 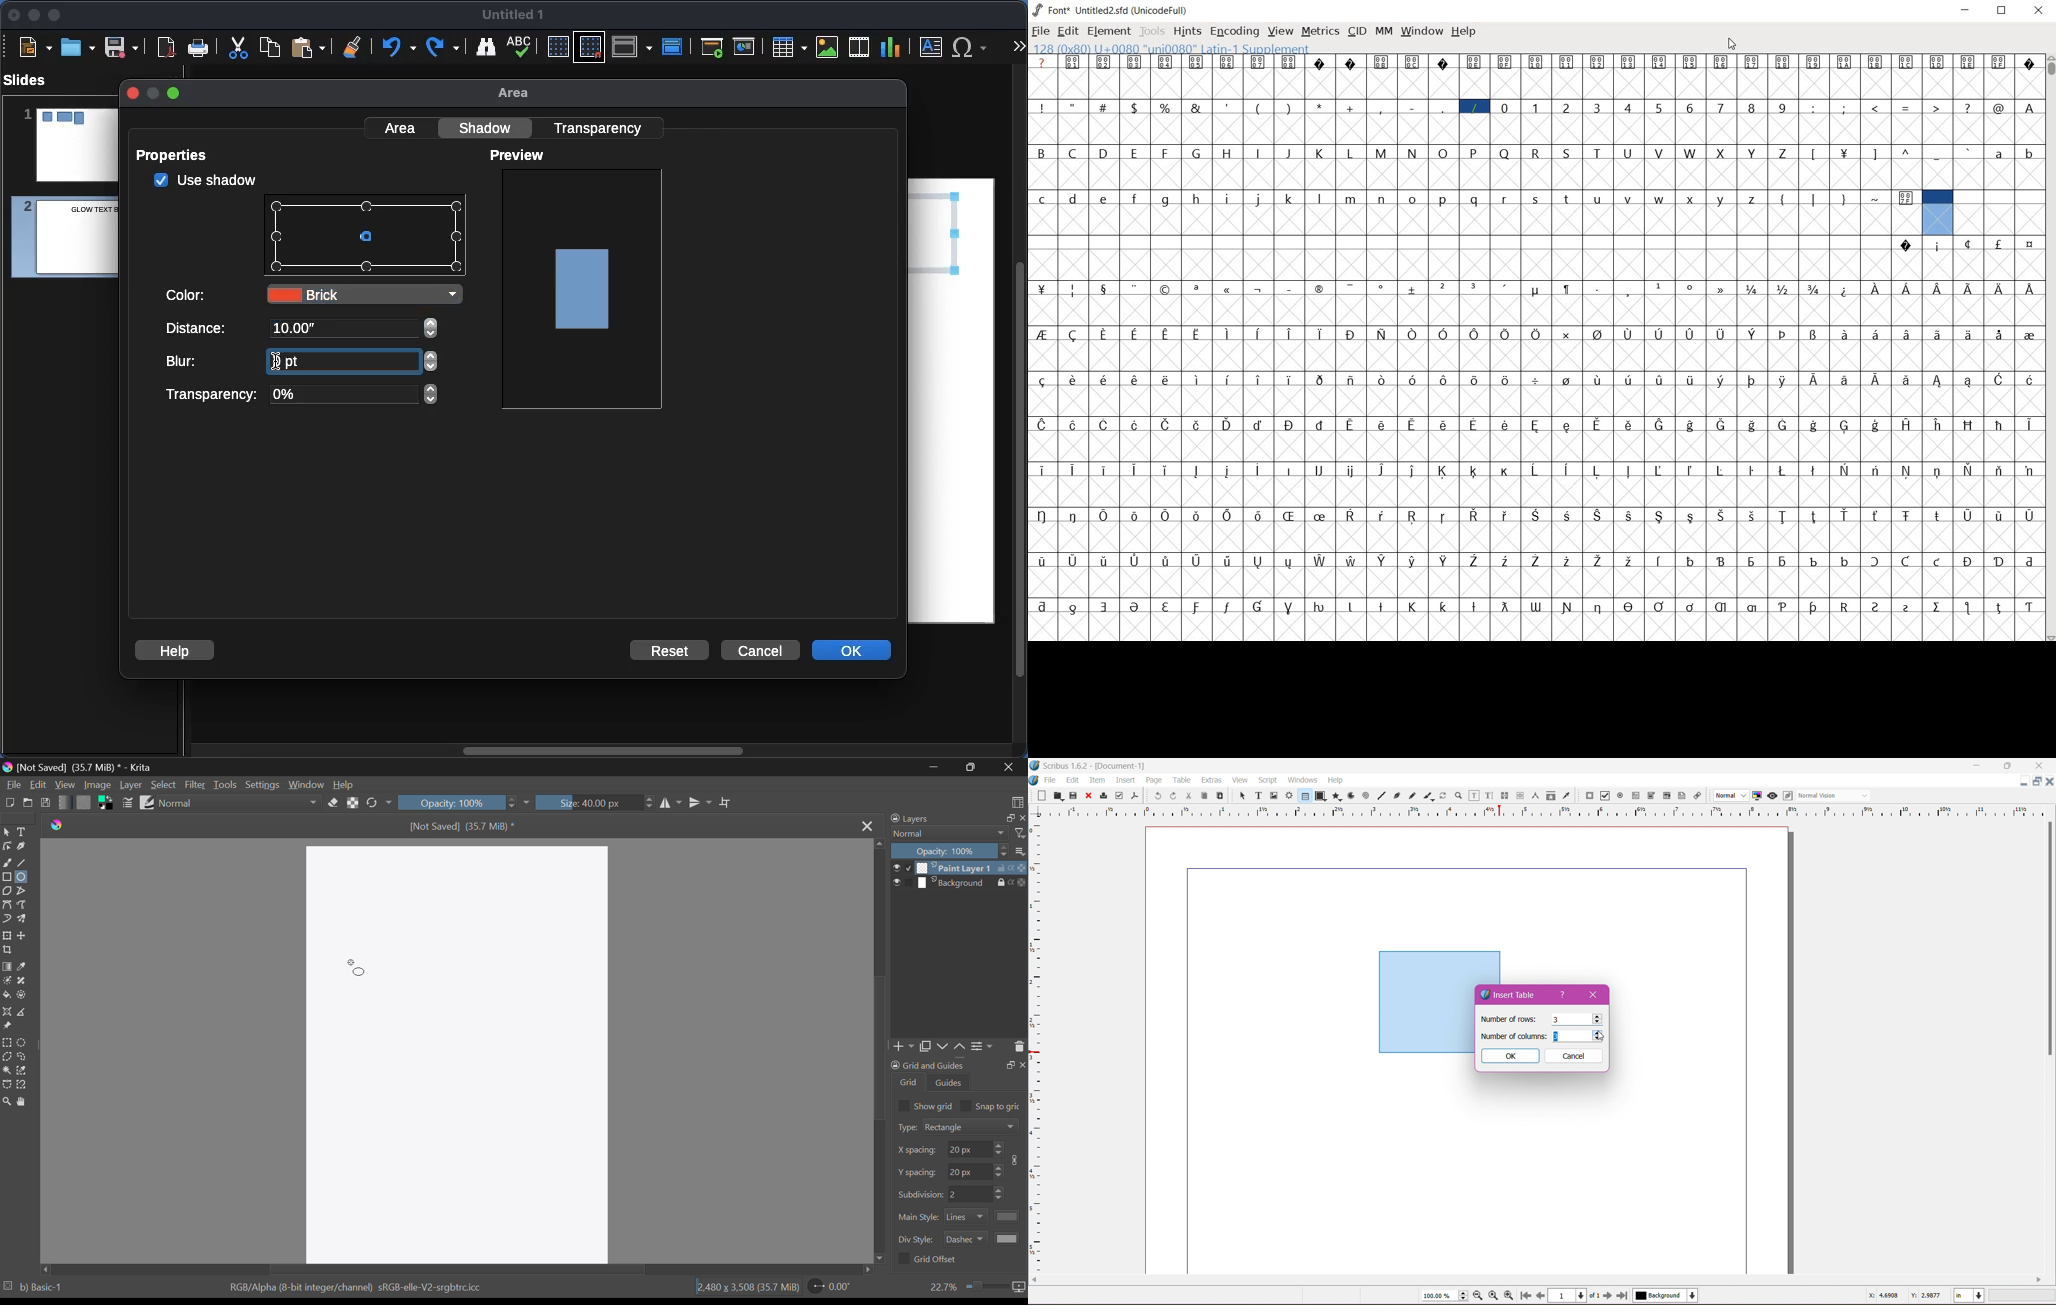 What do you see at coordinates (1752, 424) in the screenshot?
I see `Symbol` at bounding box center [1752, 424].